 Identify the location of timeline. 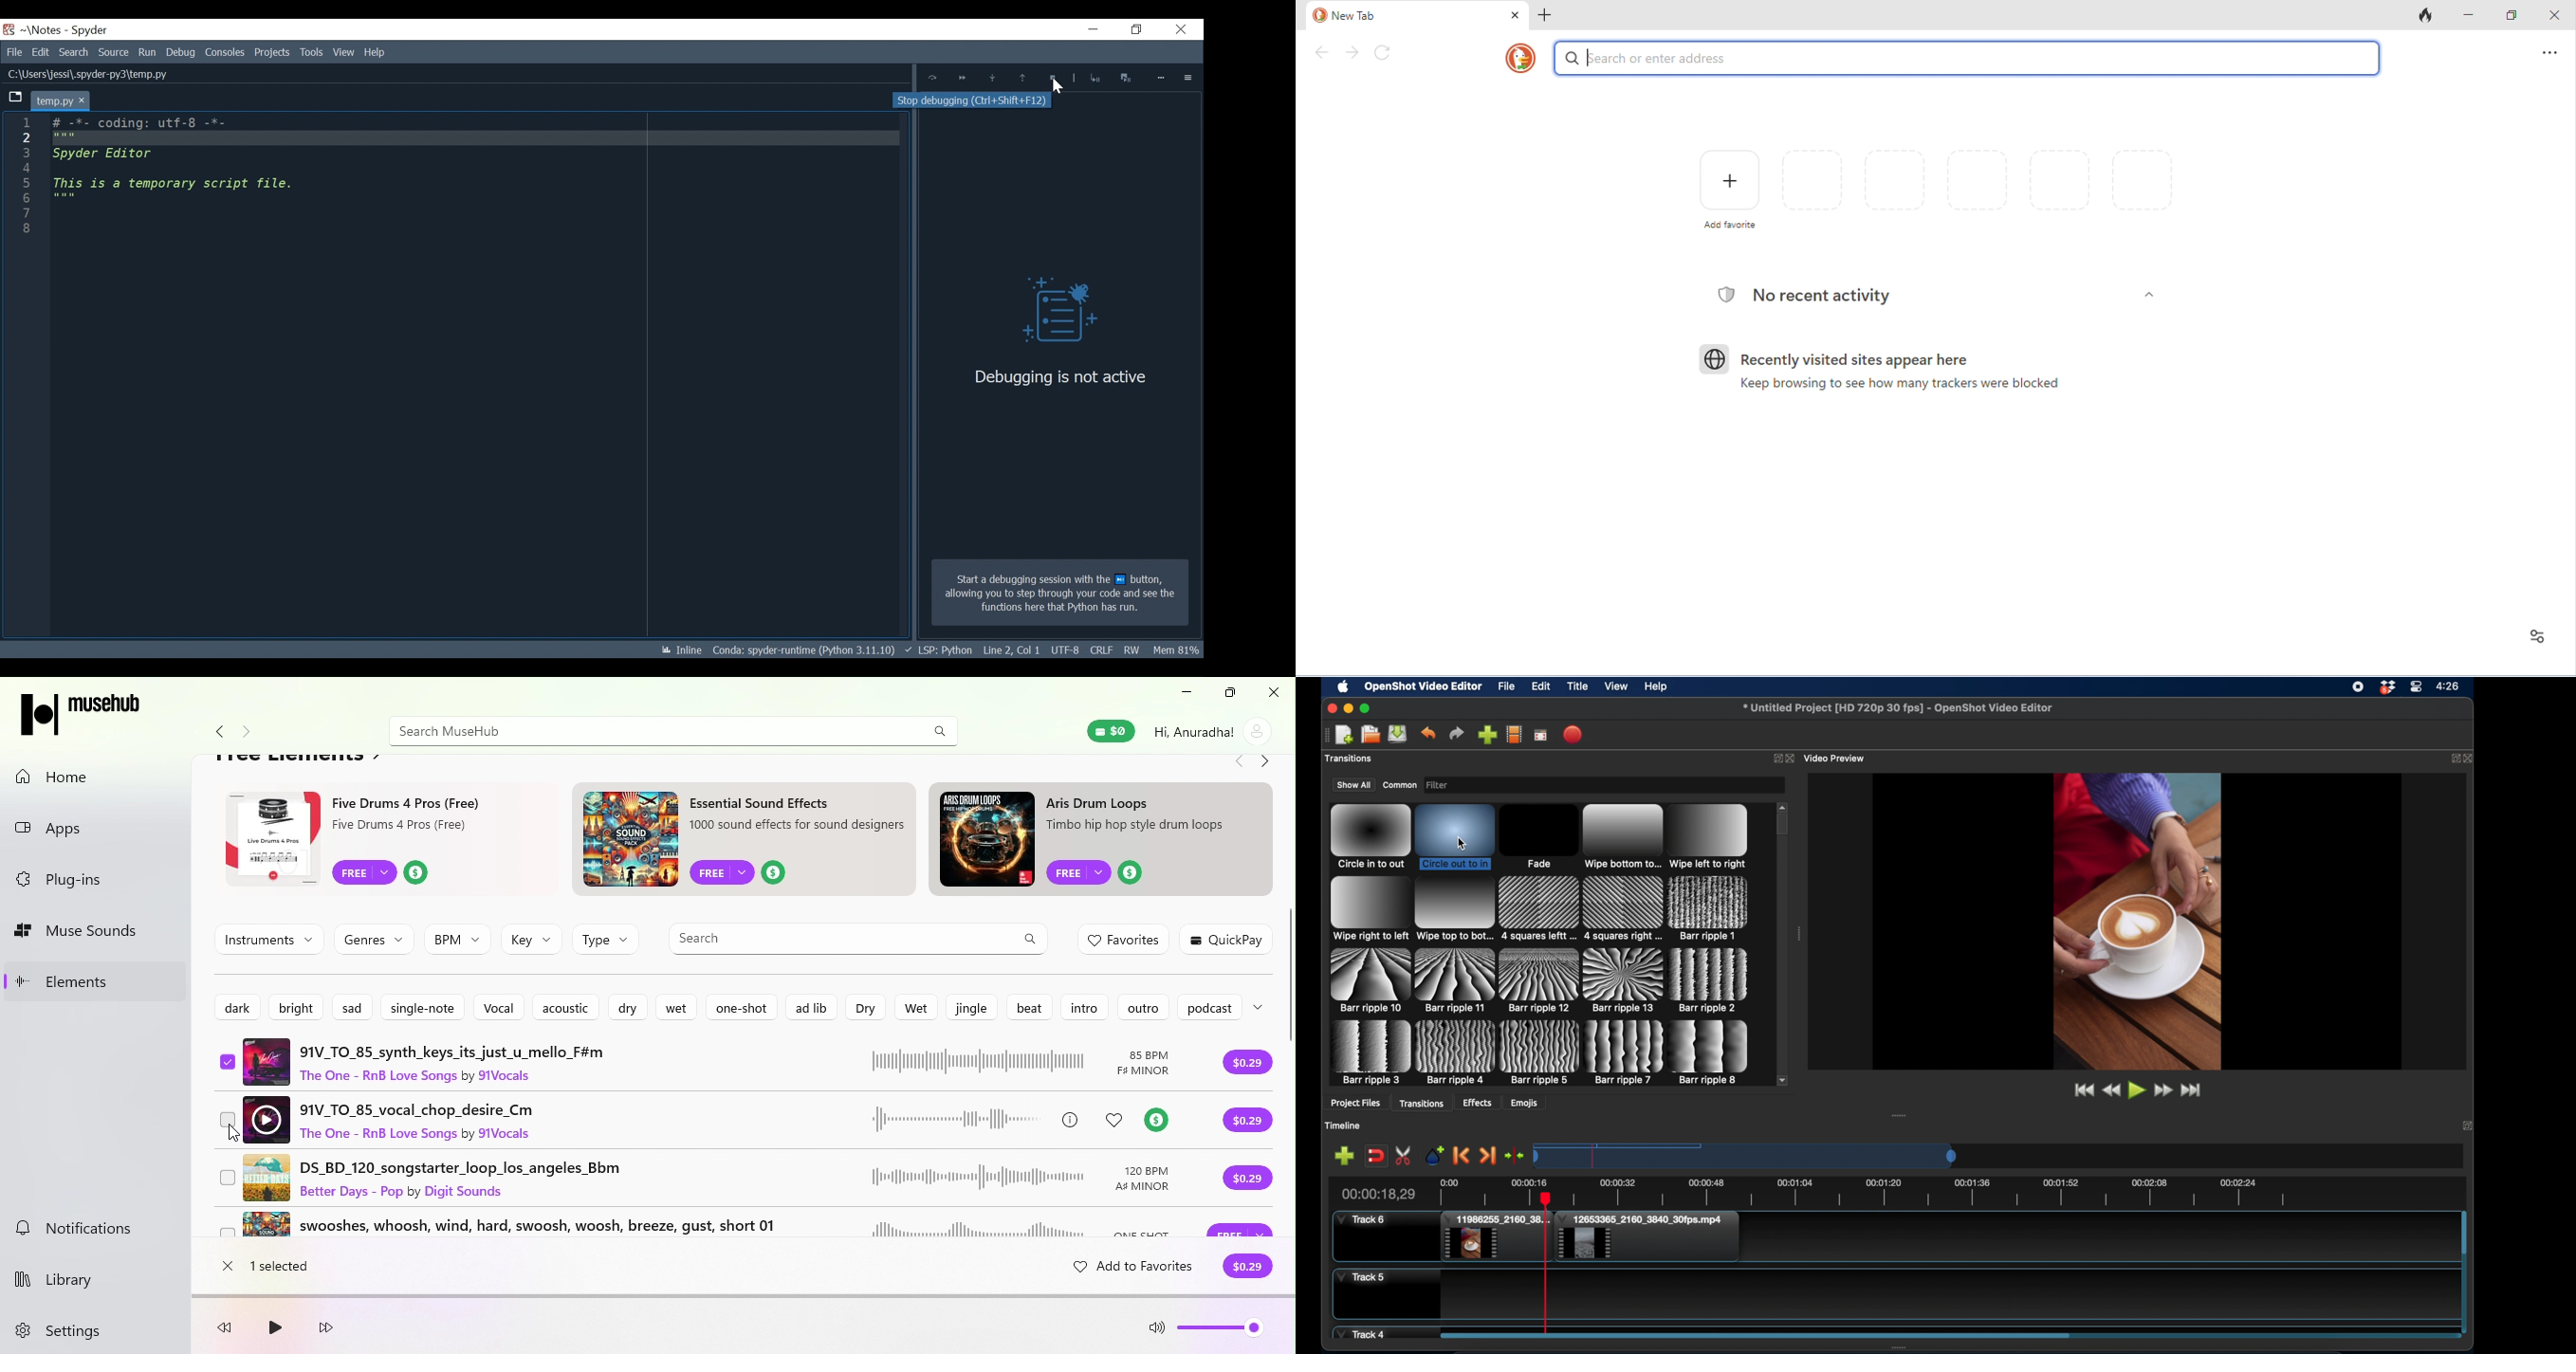
(1916, 1190).